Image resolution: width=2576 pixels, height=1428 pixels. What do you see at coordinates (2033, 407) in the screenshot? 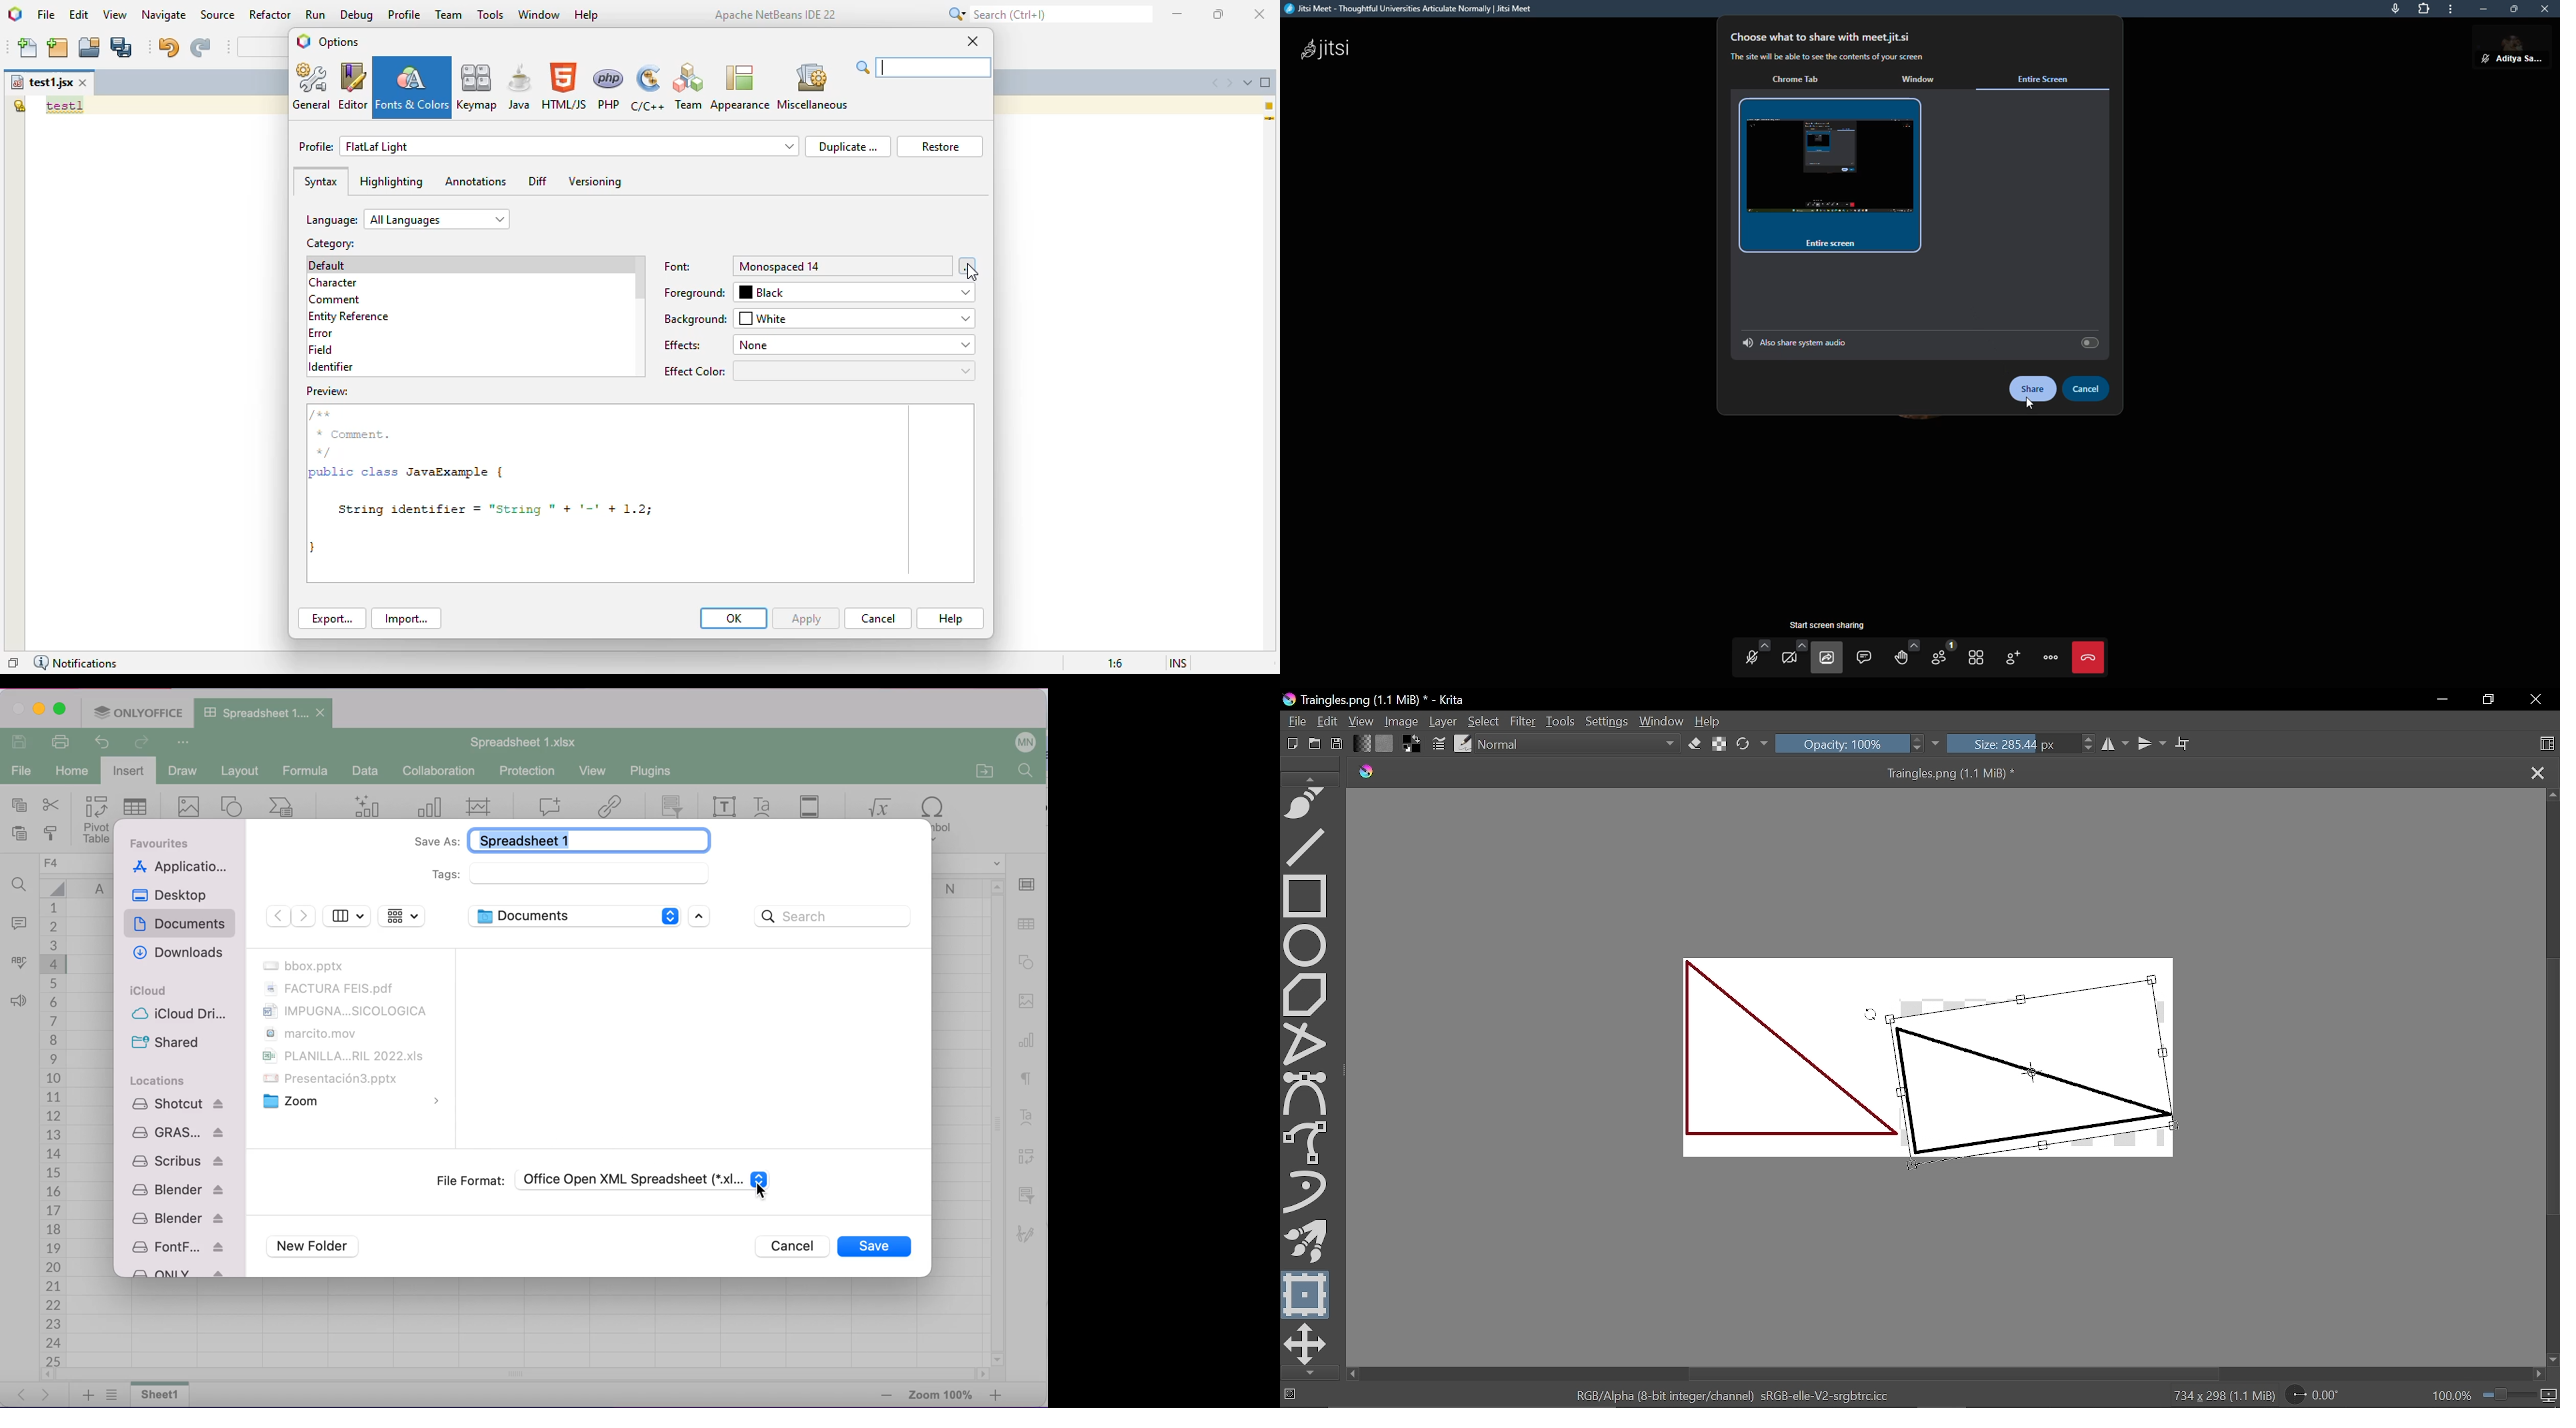
I see `cursor` at bounding box center [2033, 407].